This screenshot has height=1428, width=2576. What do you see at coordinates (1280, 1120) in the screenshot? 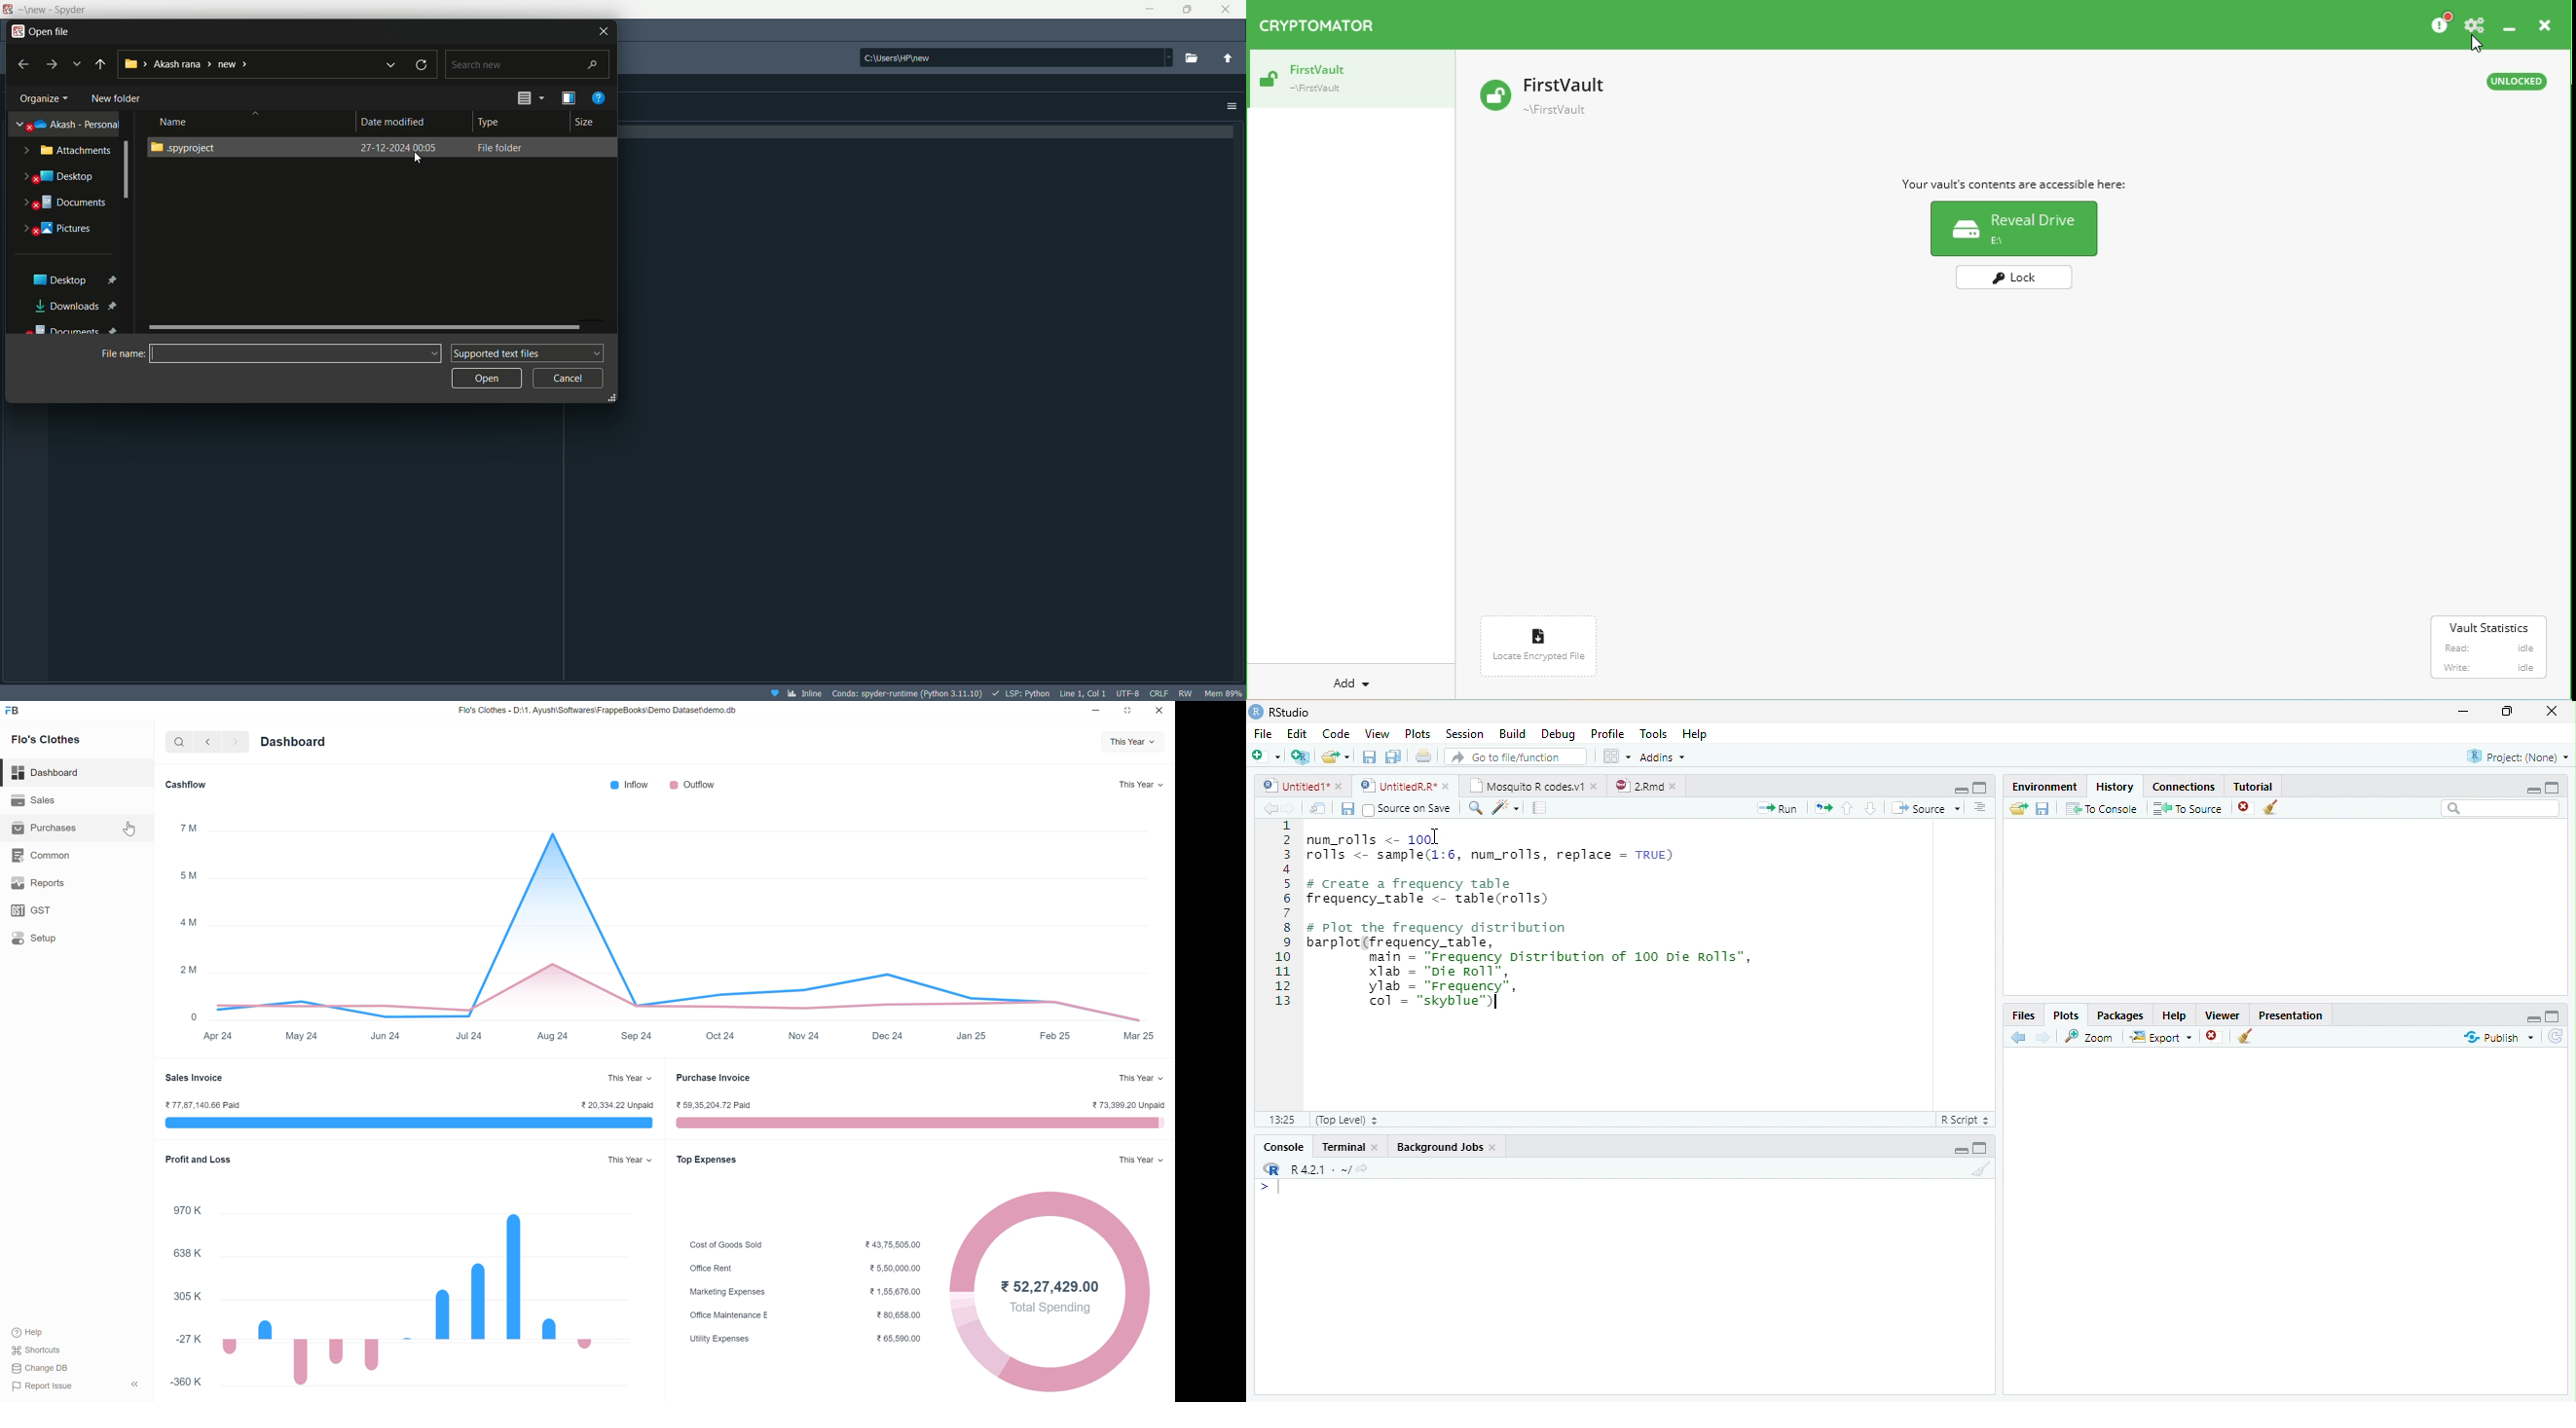
I see `1:1` at bounding box center [1280, 1120].